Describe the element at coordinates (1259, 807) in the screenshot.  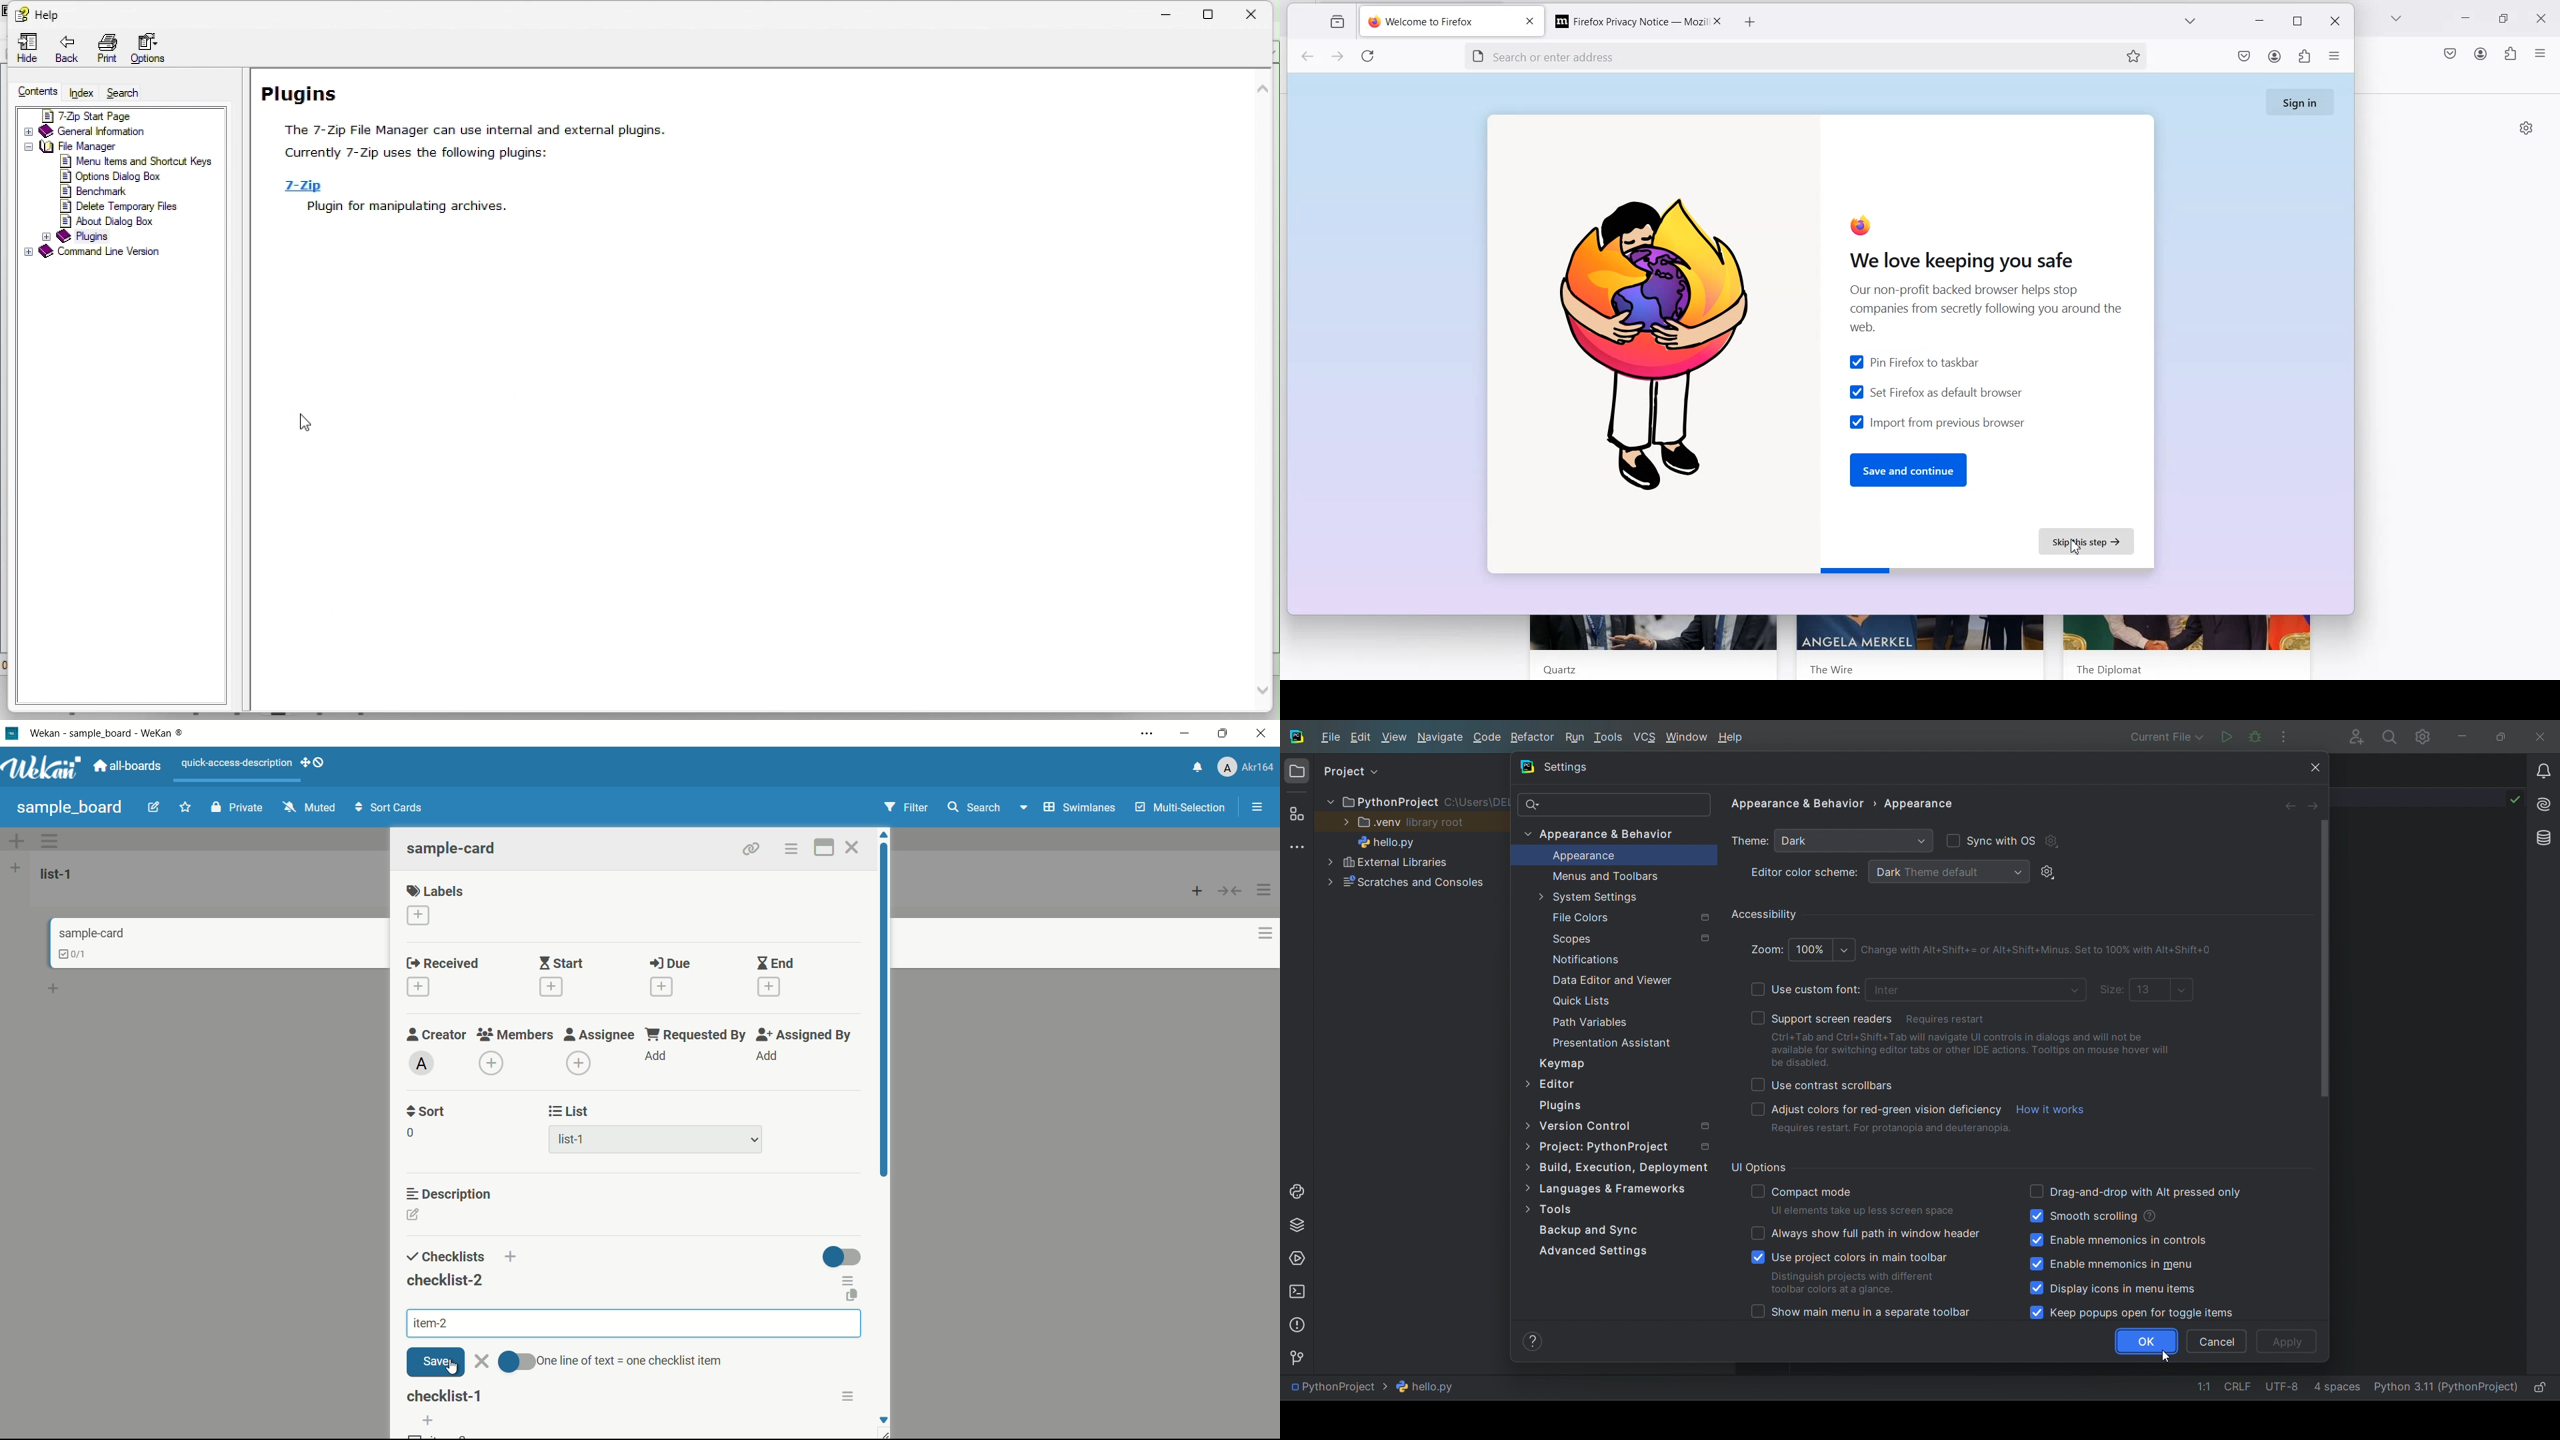
I see `show/hide sidebar` at that location.